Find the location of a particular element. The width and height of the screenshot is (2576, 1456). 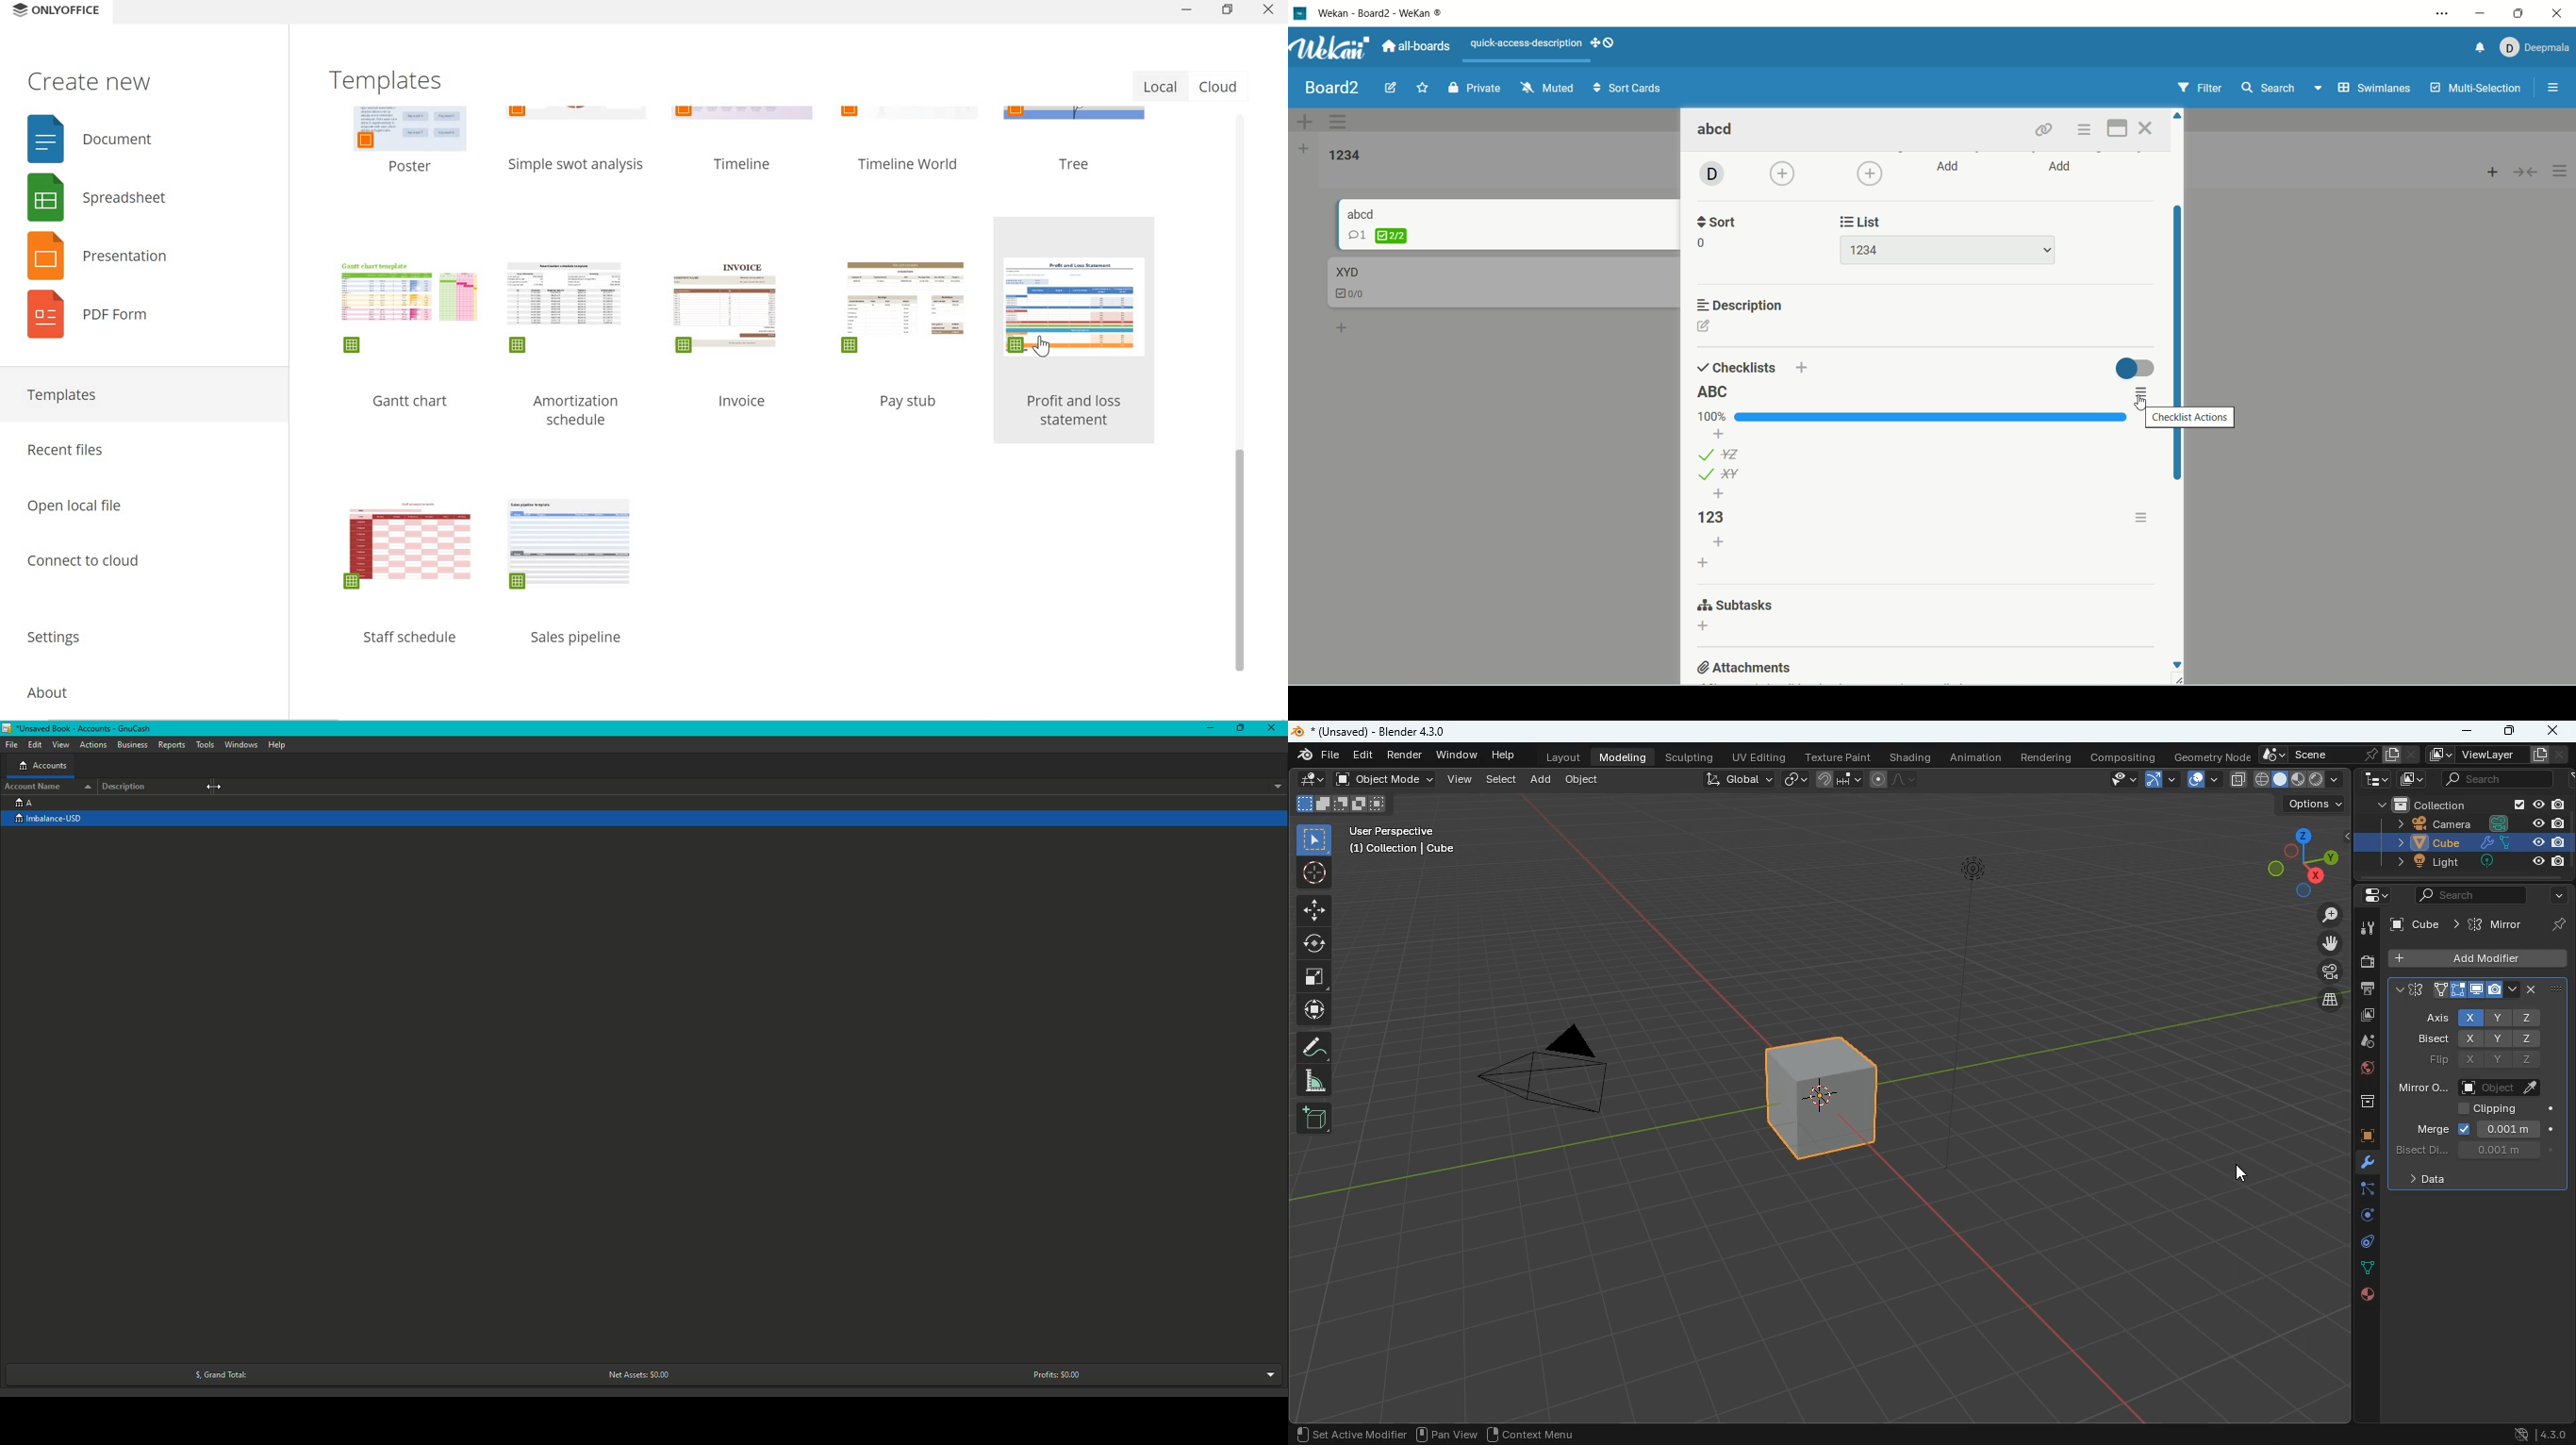

add is located at coordinates (1803, 366).